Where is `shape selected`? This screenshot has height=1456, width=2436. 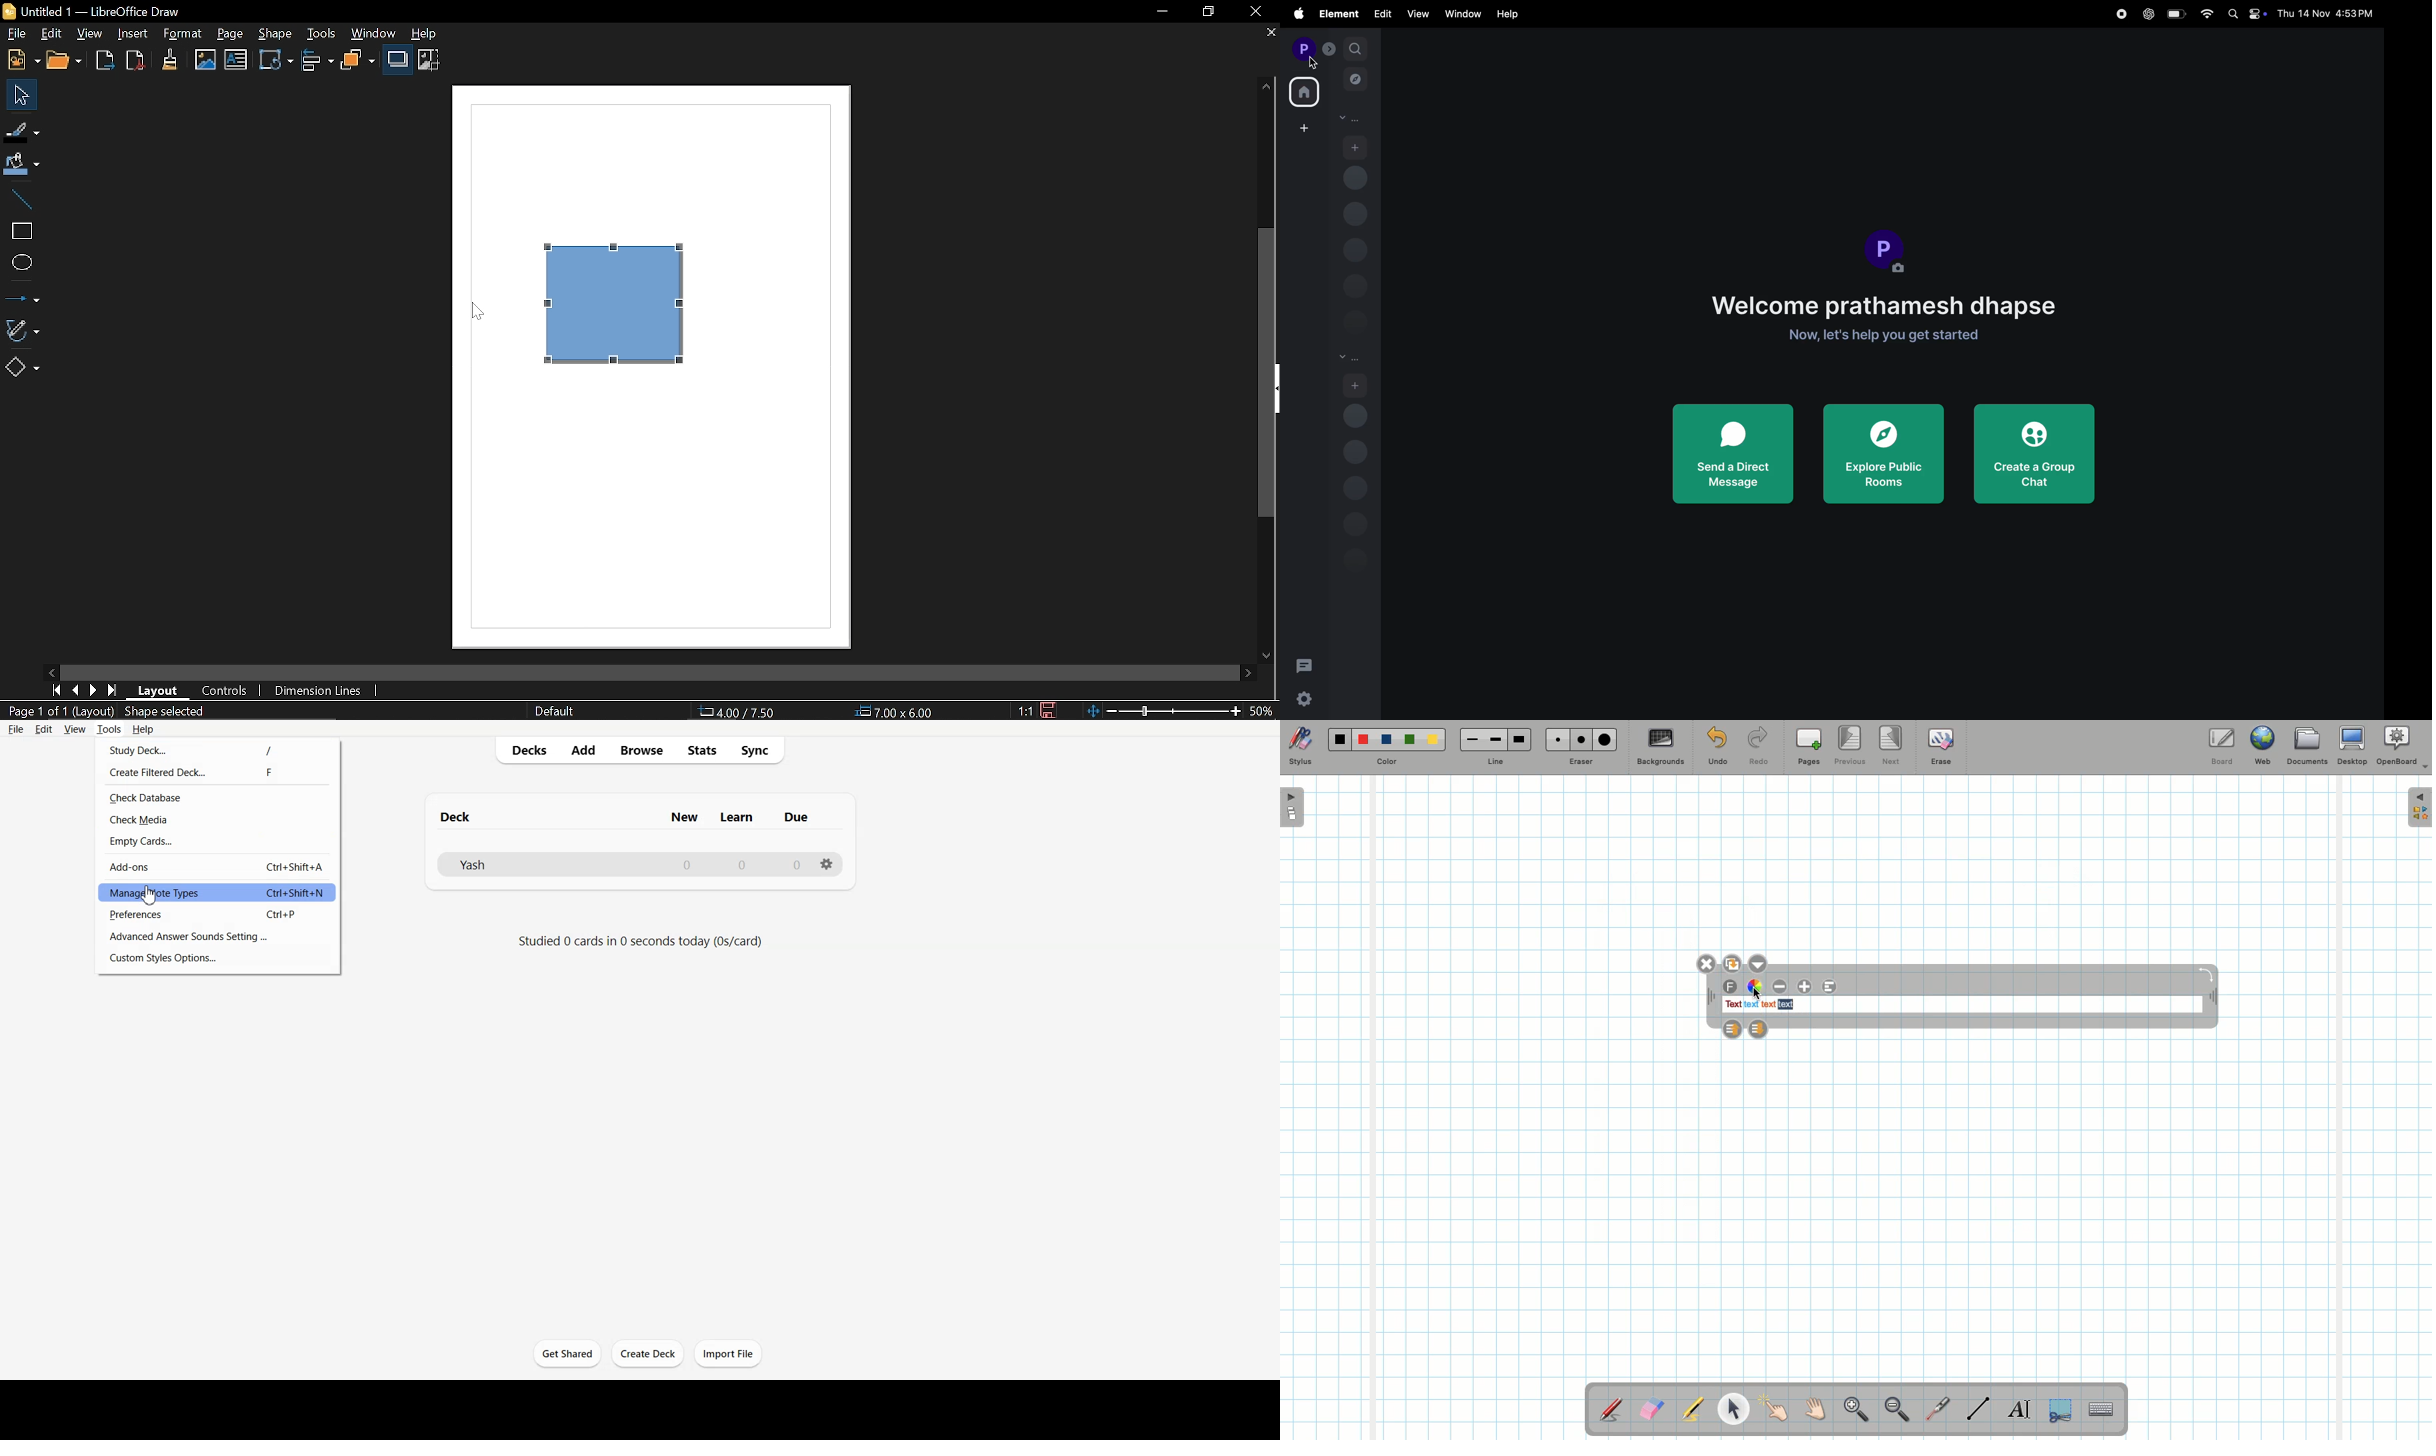 shape selected is located at coordinates (167, 713).